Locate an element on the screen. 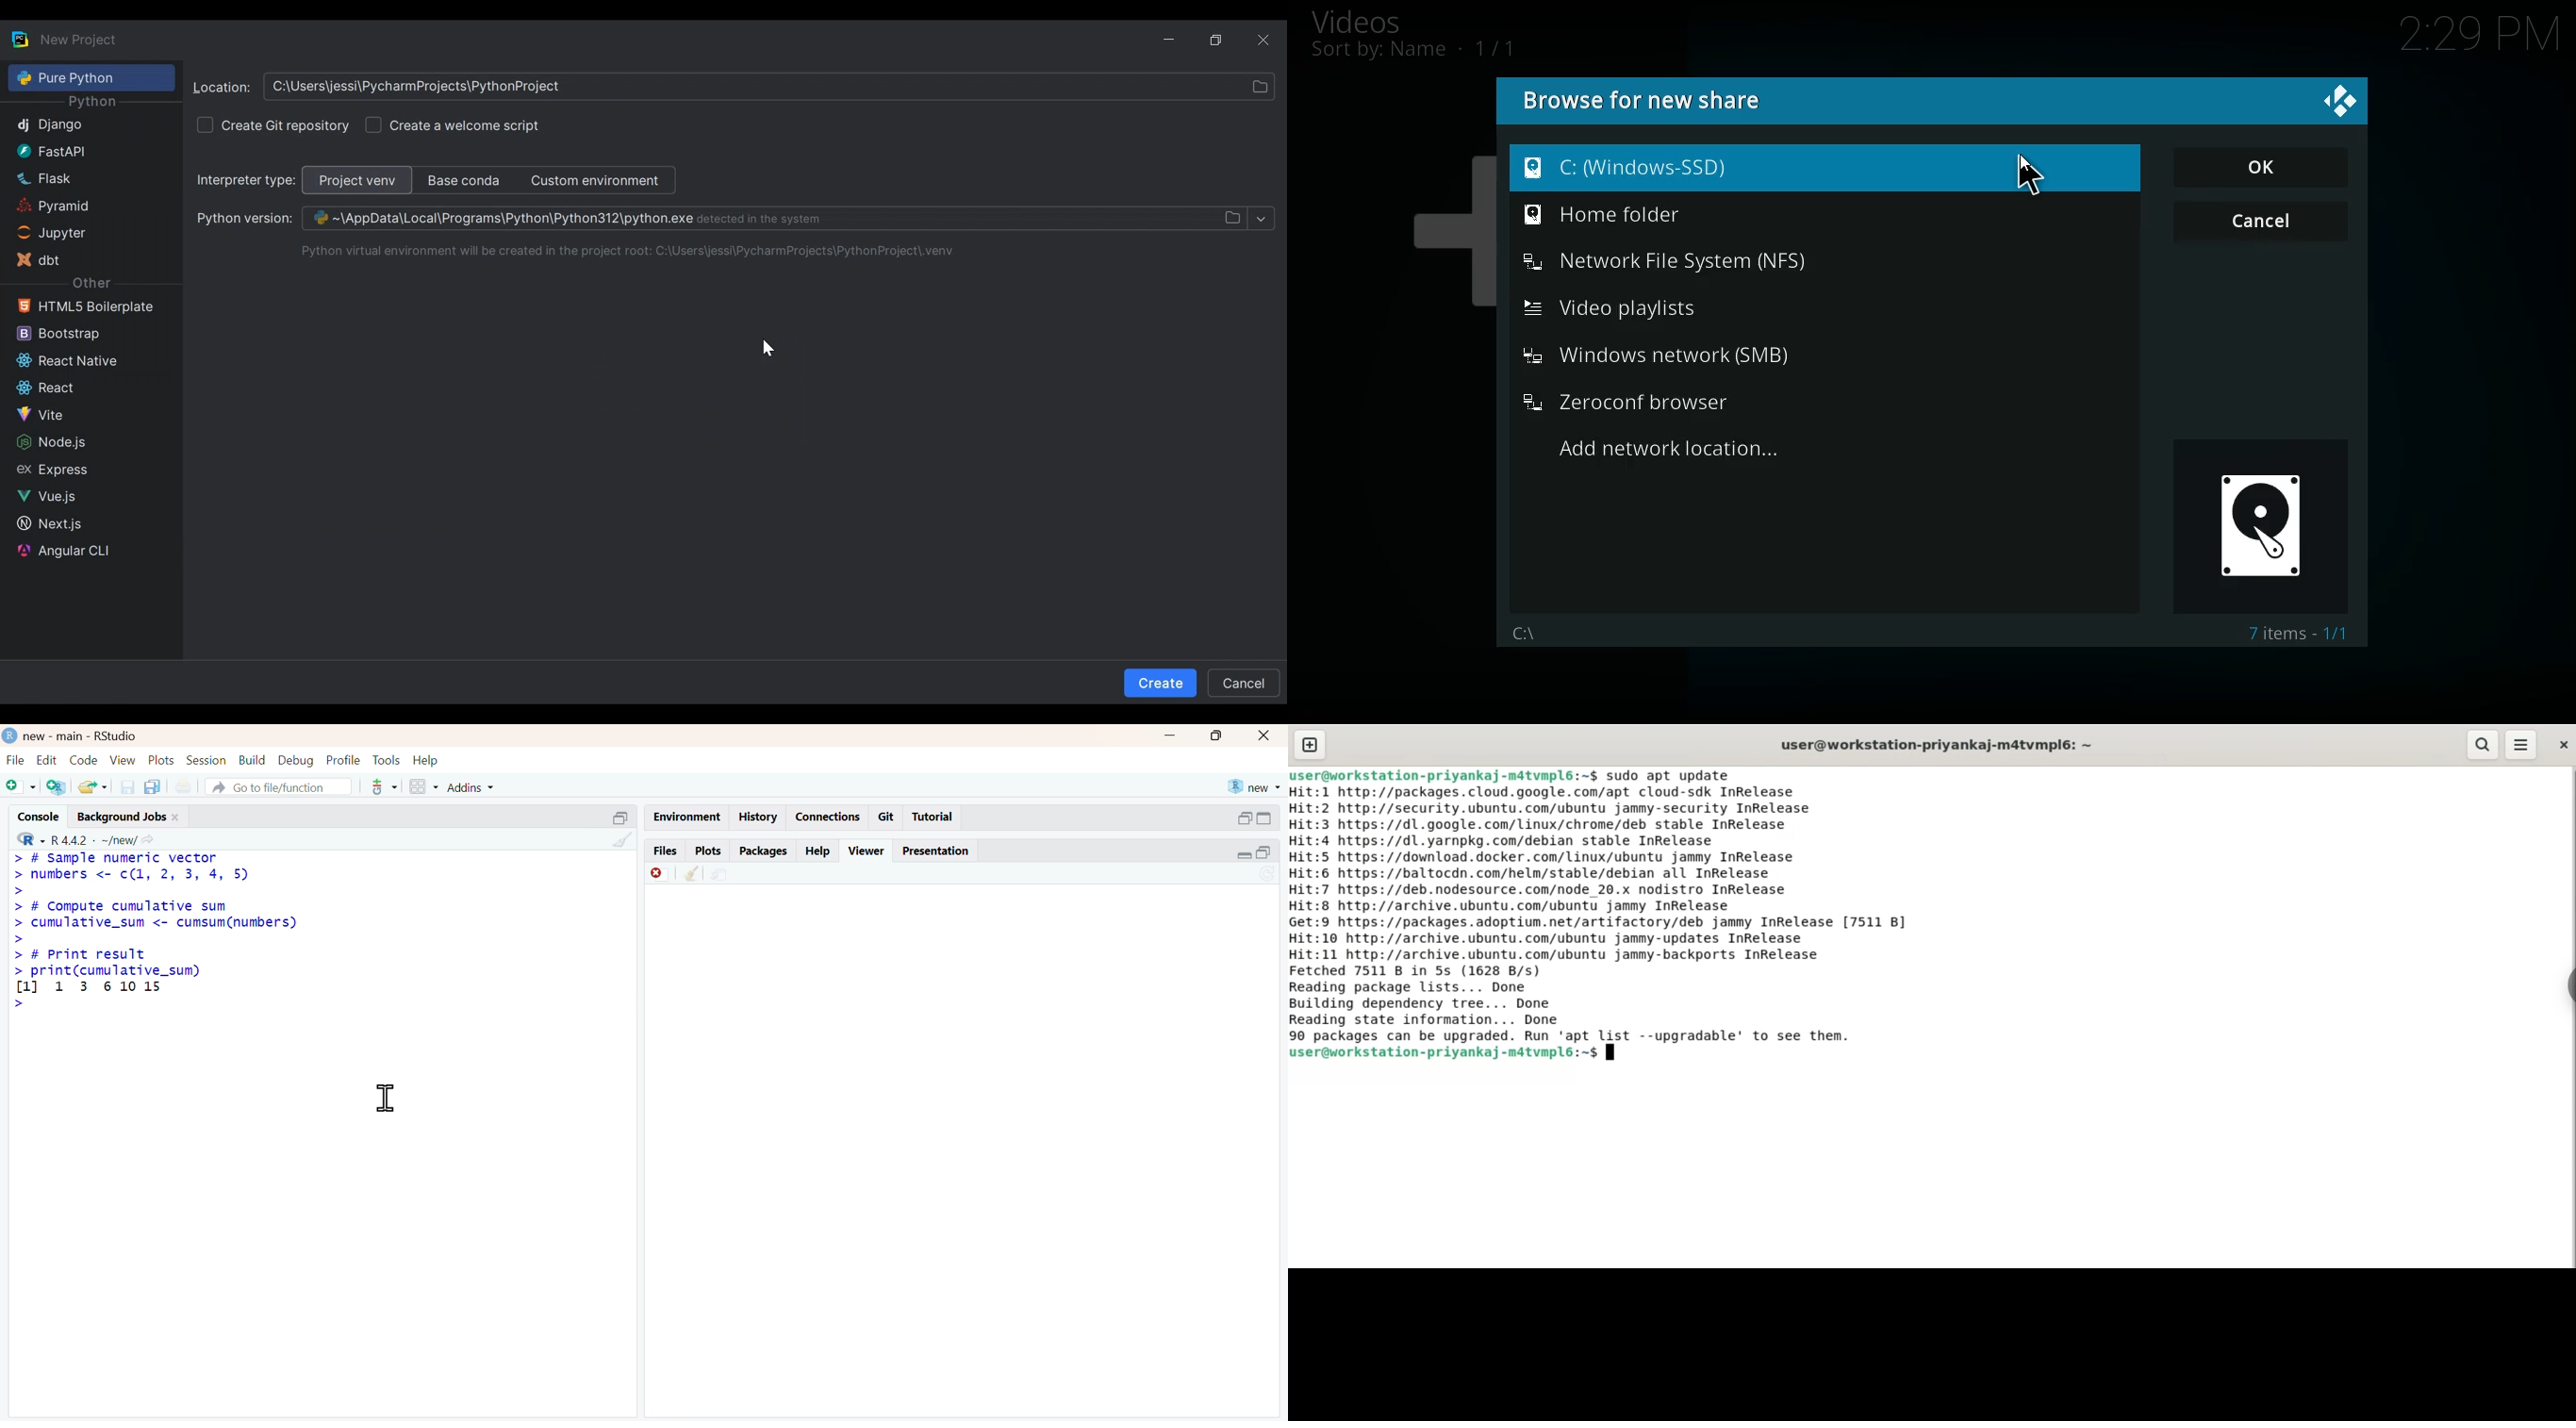 Image resolution: width=2576 pixels, height=1428 pixels. clear console is located at coordinates (692, 873).